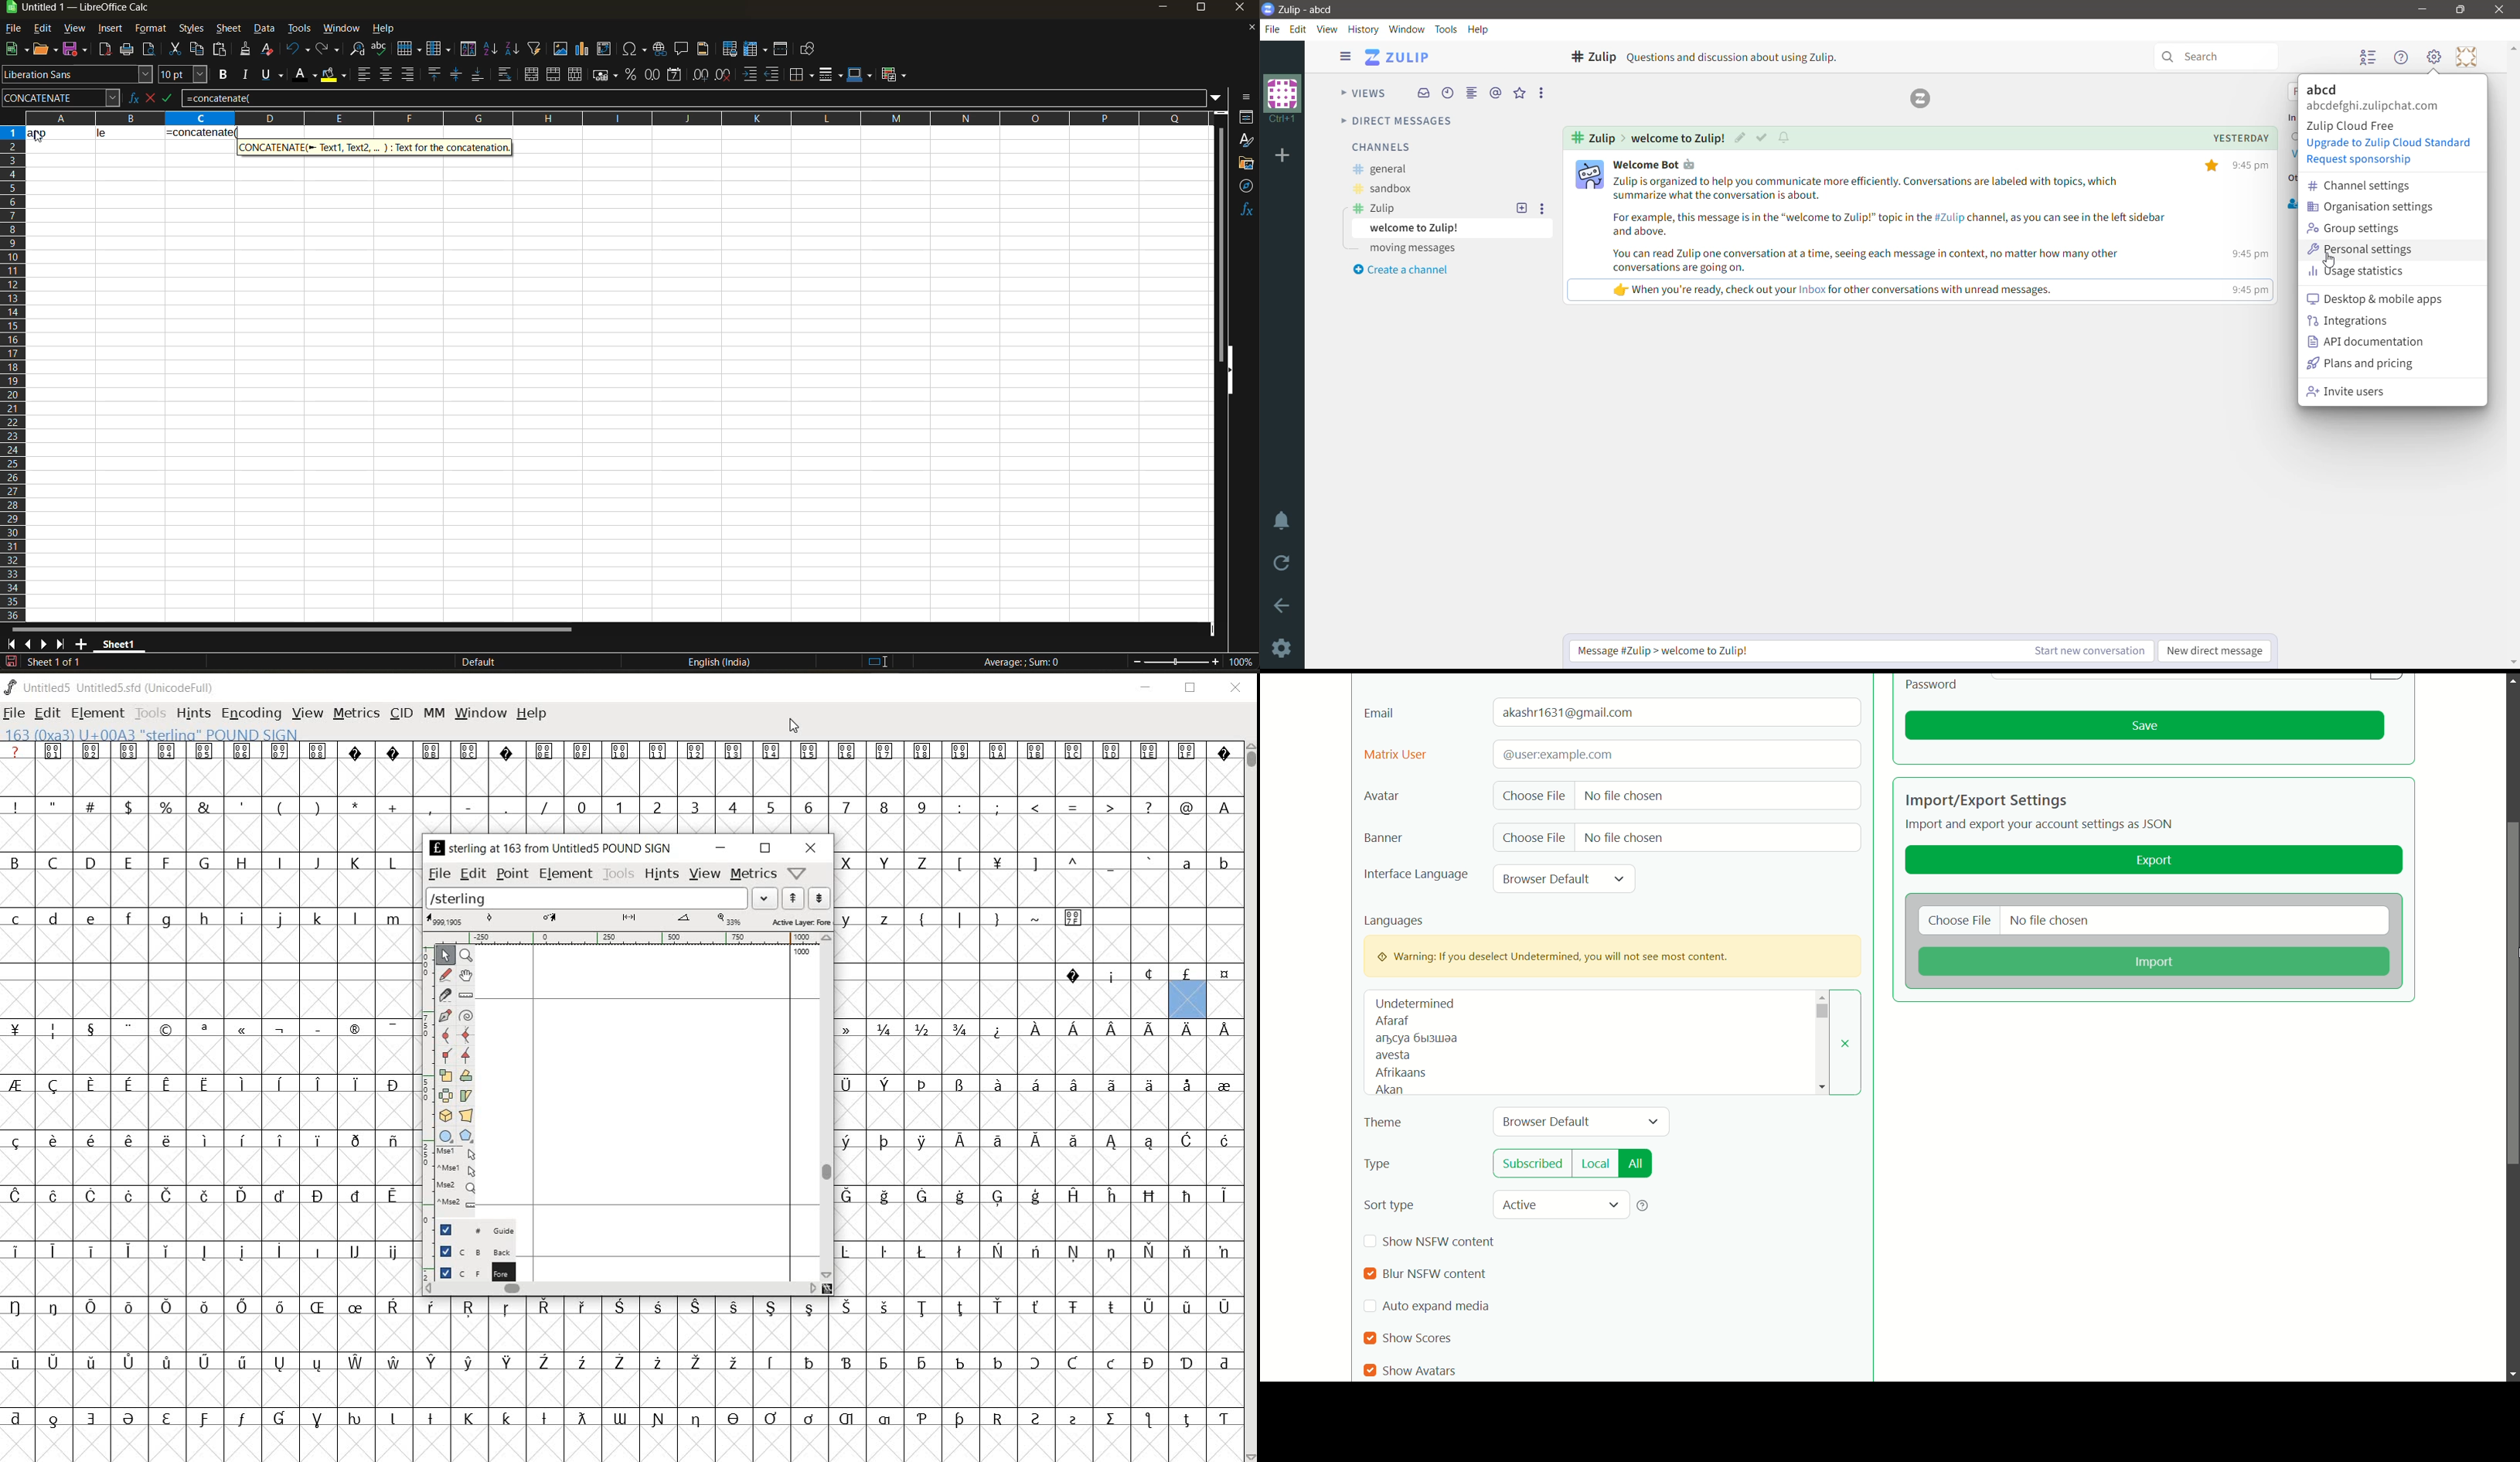 The height and width of the screenshot is (1484, 2520). What do you see at coordinates (1381, 170) in the screenshot?
I see `general` at bounding box center [1381, 170].